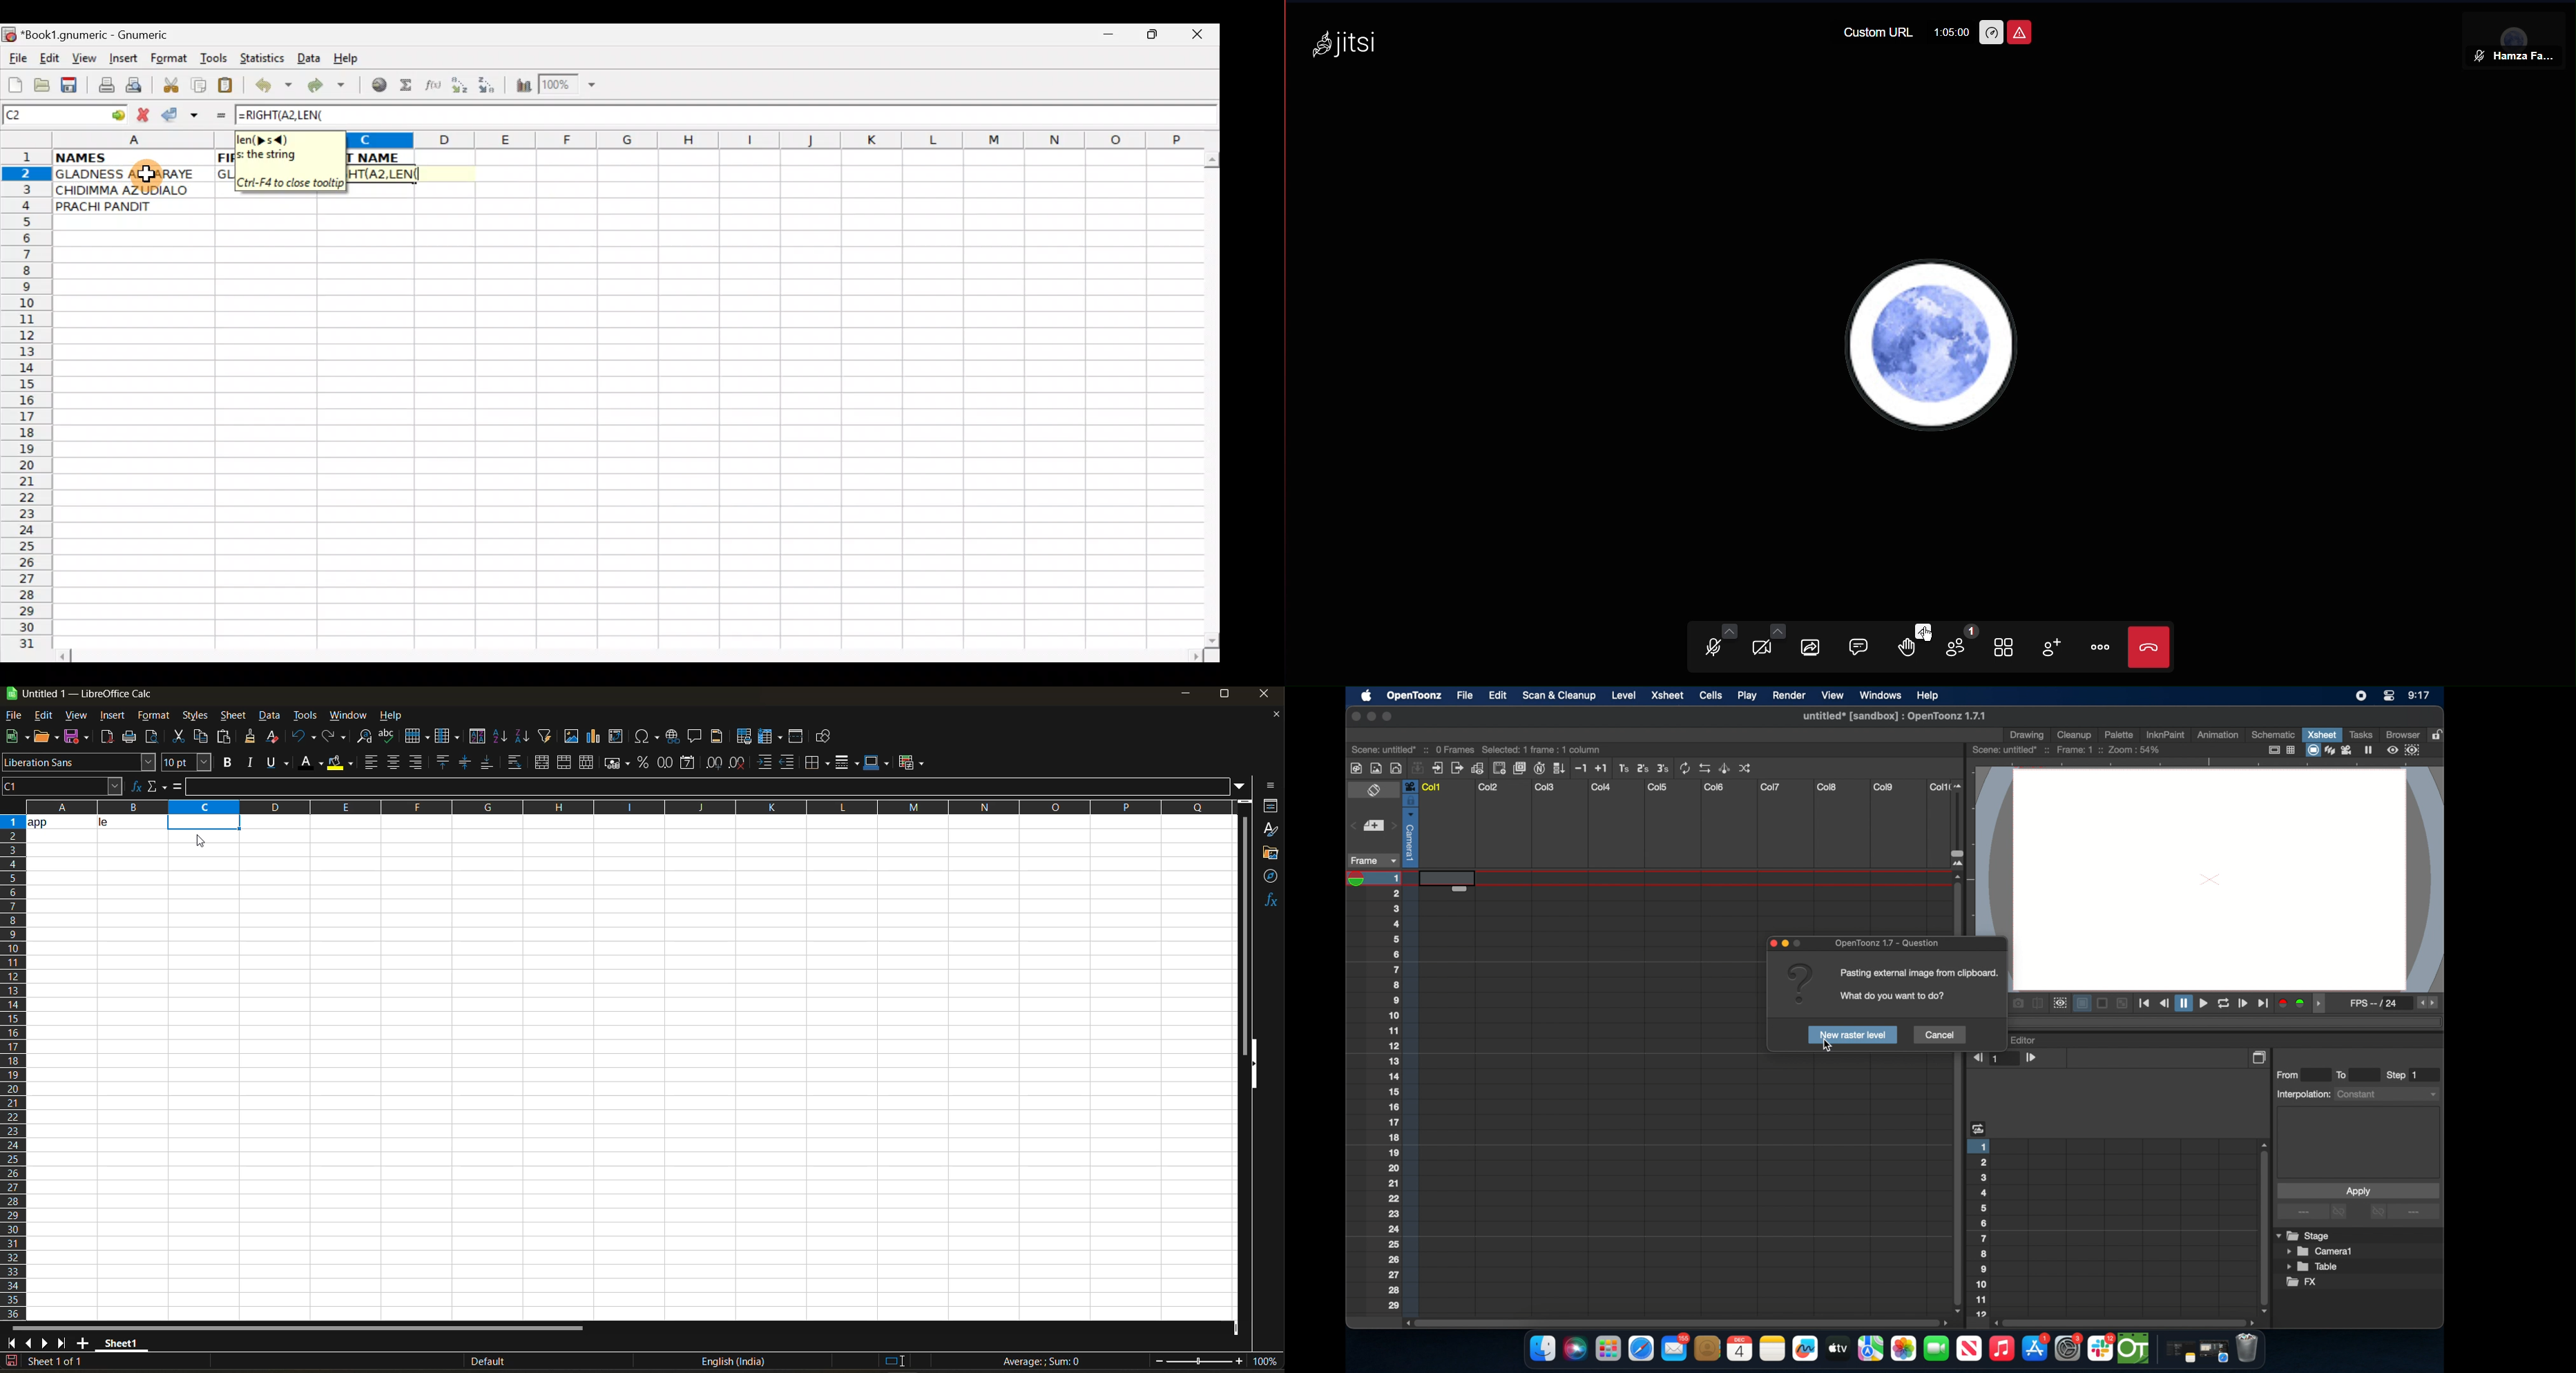 The image size is (2576, 1400). What do you see at coordinates (2405, 1213) in the screenshot?
I see `more options` at bounding box center [2405, 1213].